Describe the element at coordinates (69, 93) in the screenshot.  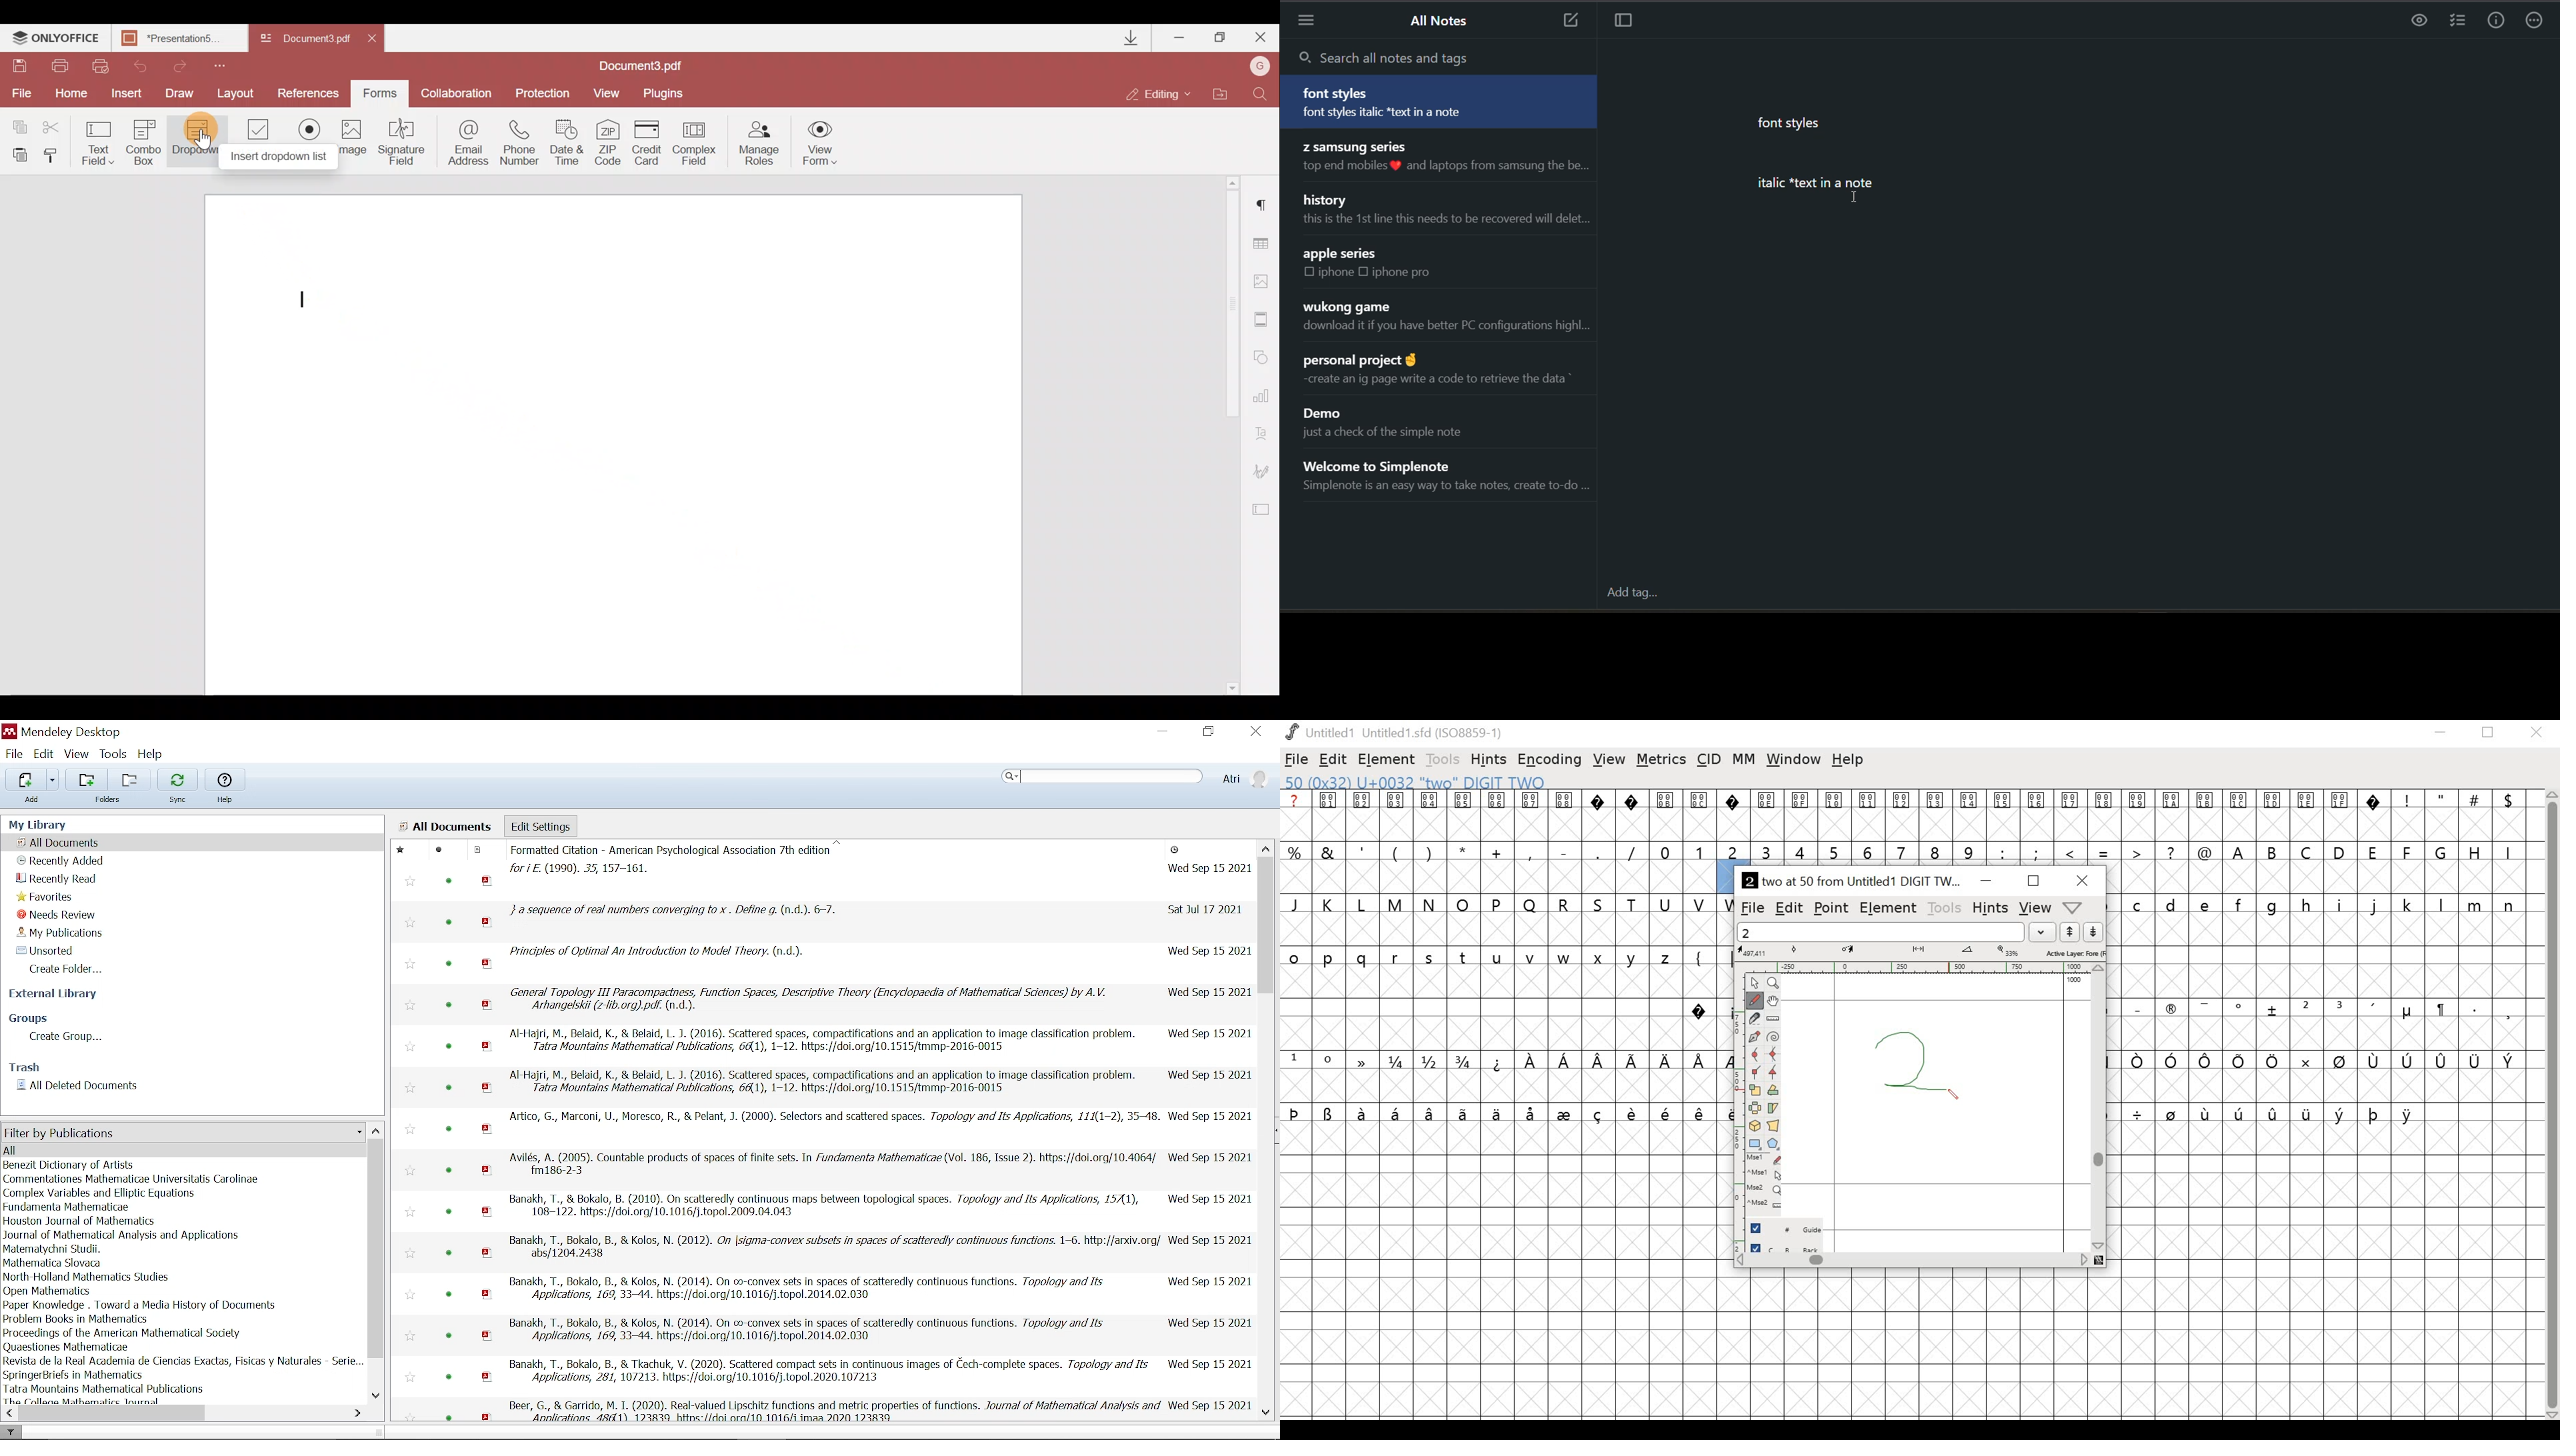
I see `Home` at that location.